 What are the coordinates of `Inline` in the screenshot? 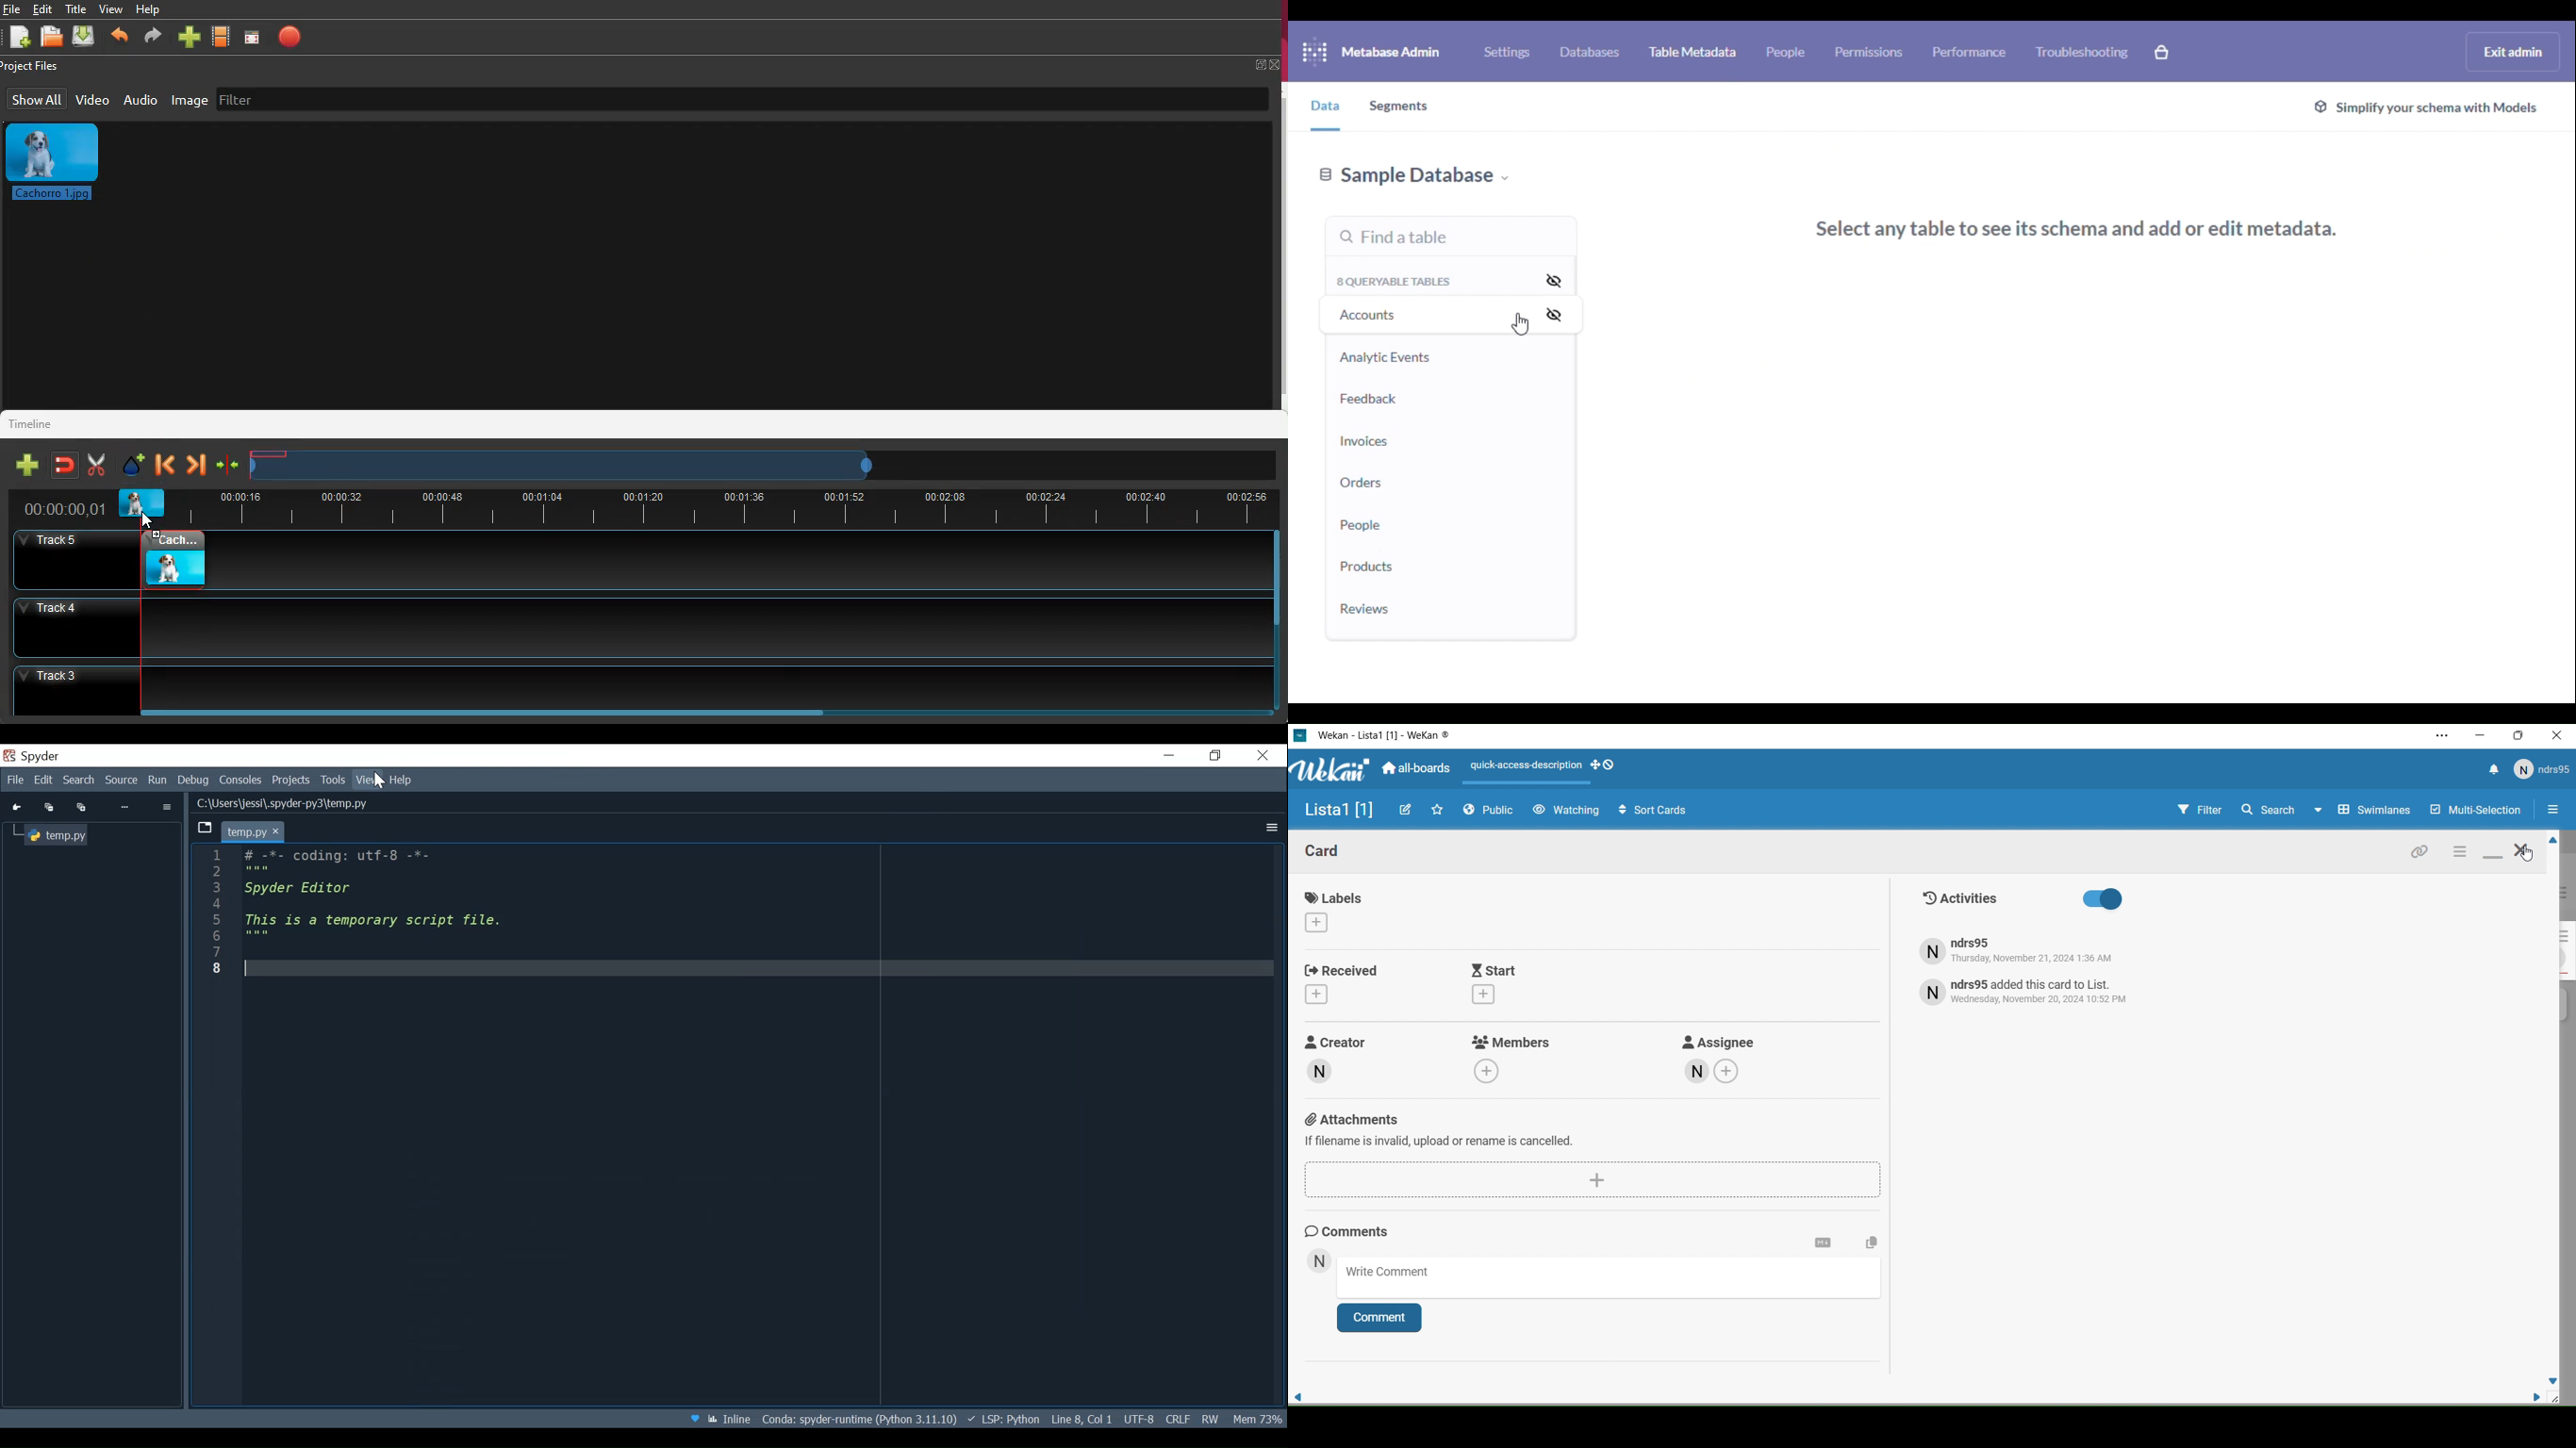 It's located at (731, 1420).